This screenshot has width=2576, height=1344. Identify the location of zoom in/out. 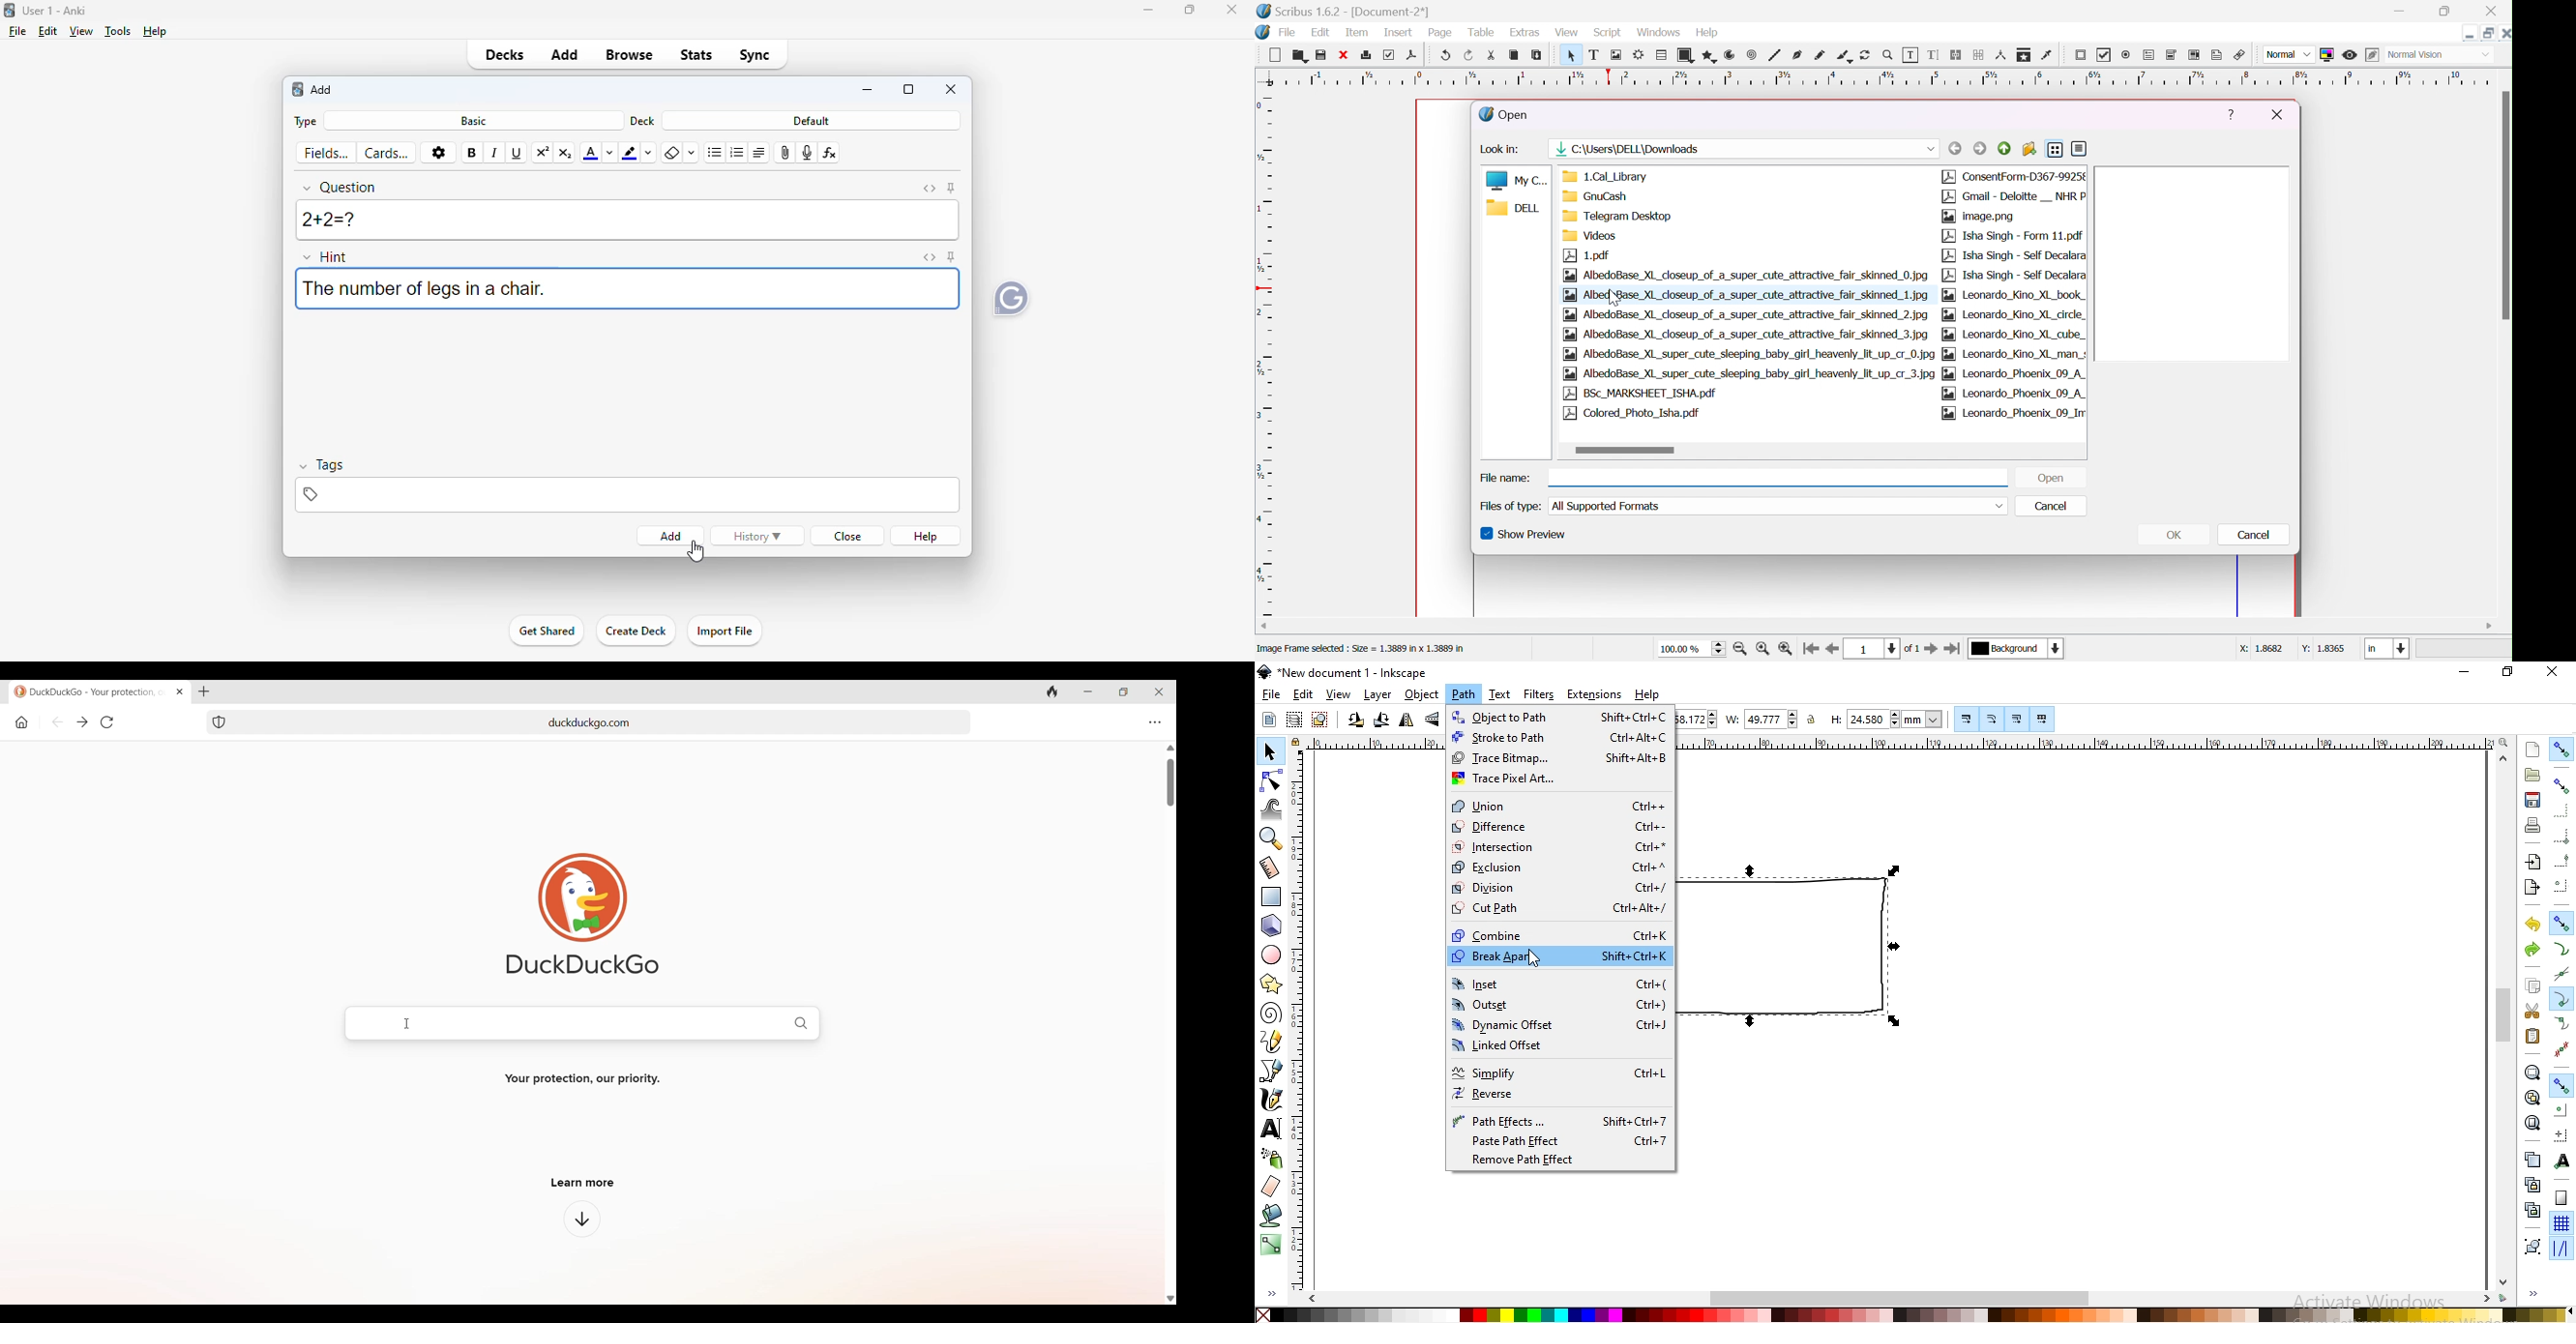
(1888, 54).